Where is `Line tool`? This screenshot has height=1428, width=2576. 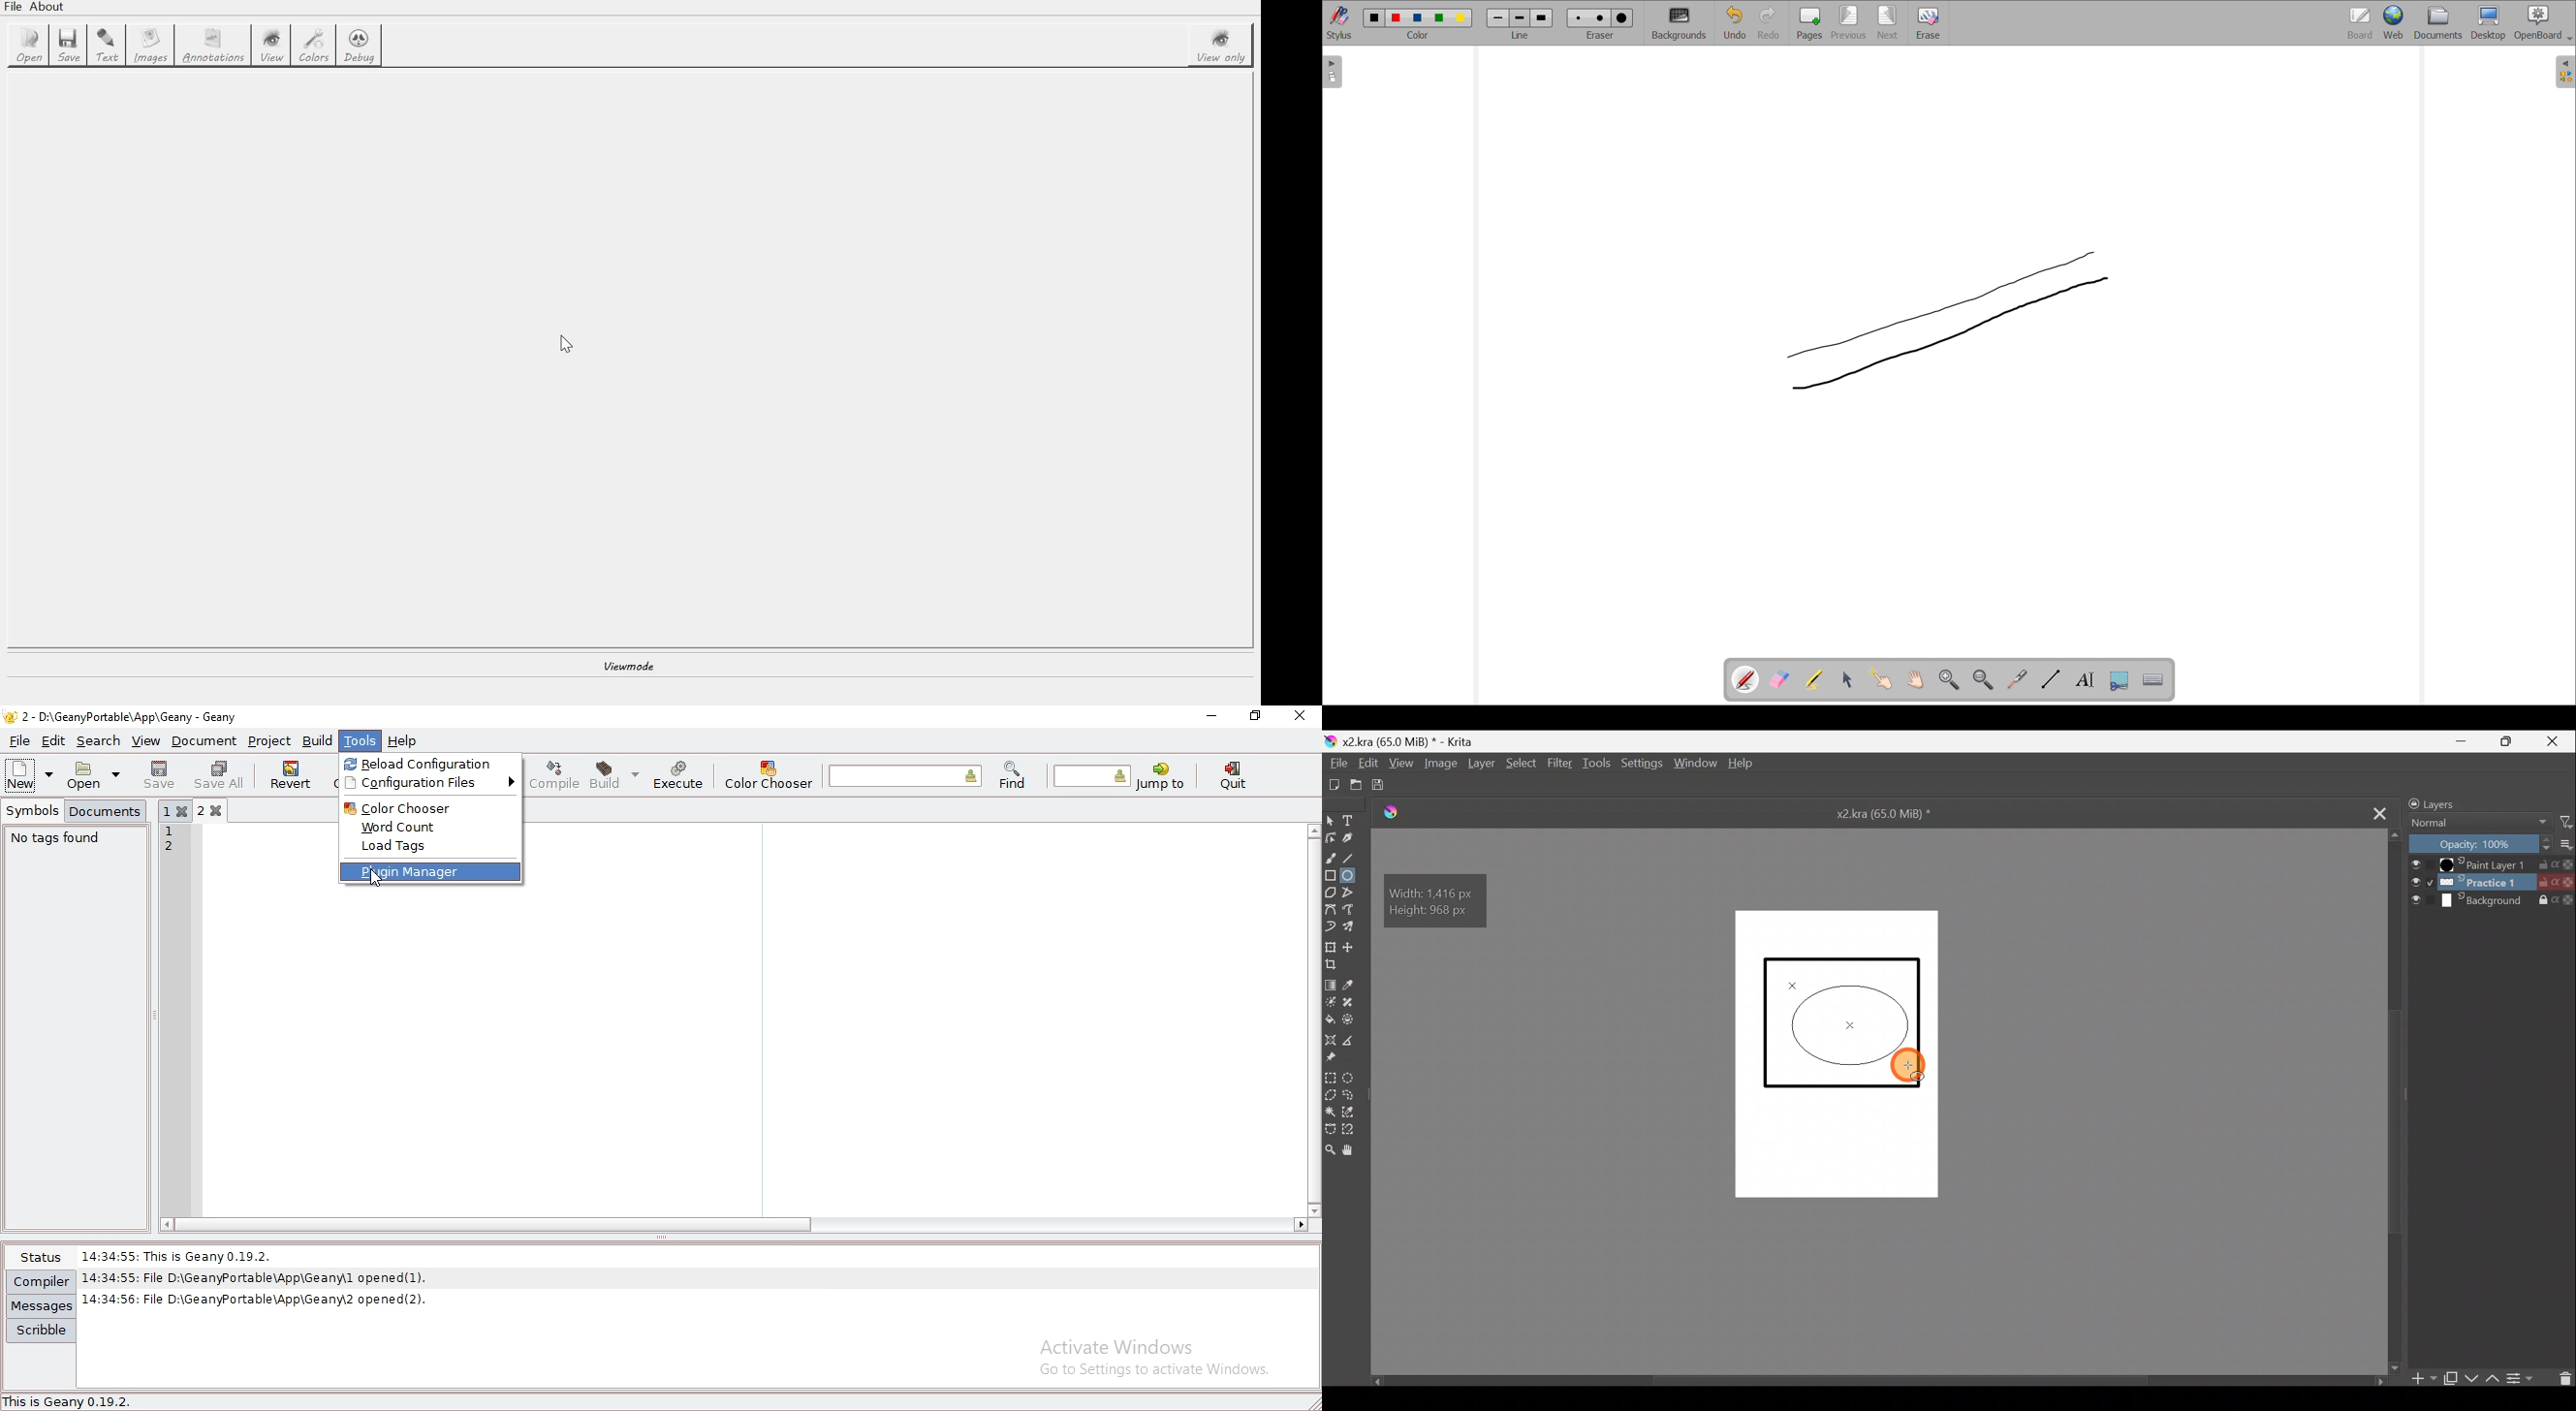
Line tool is located at coordinates (1354, 856).